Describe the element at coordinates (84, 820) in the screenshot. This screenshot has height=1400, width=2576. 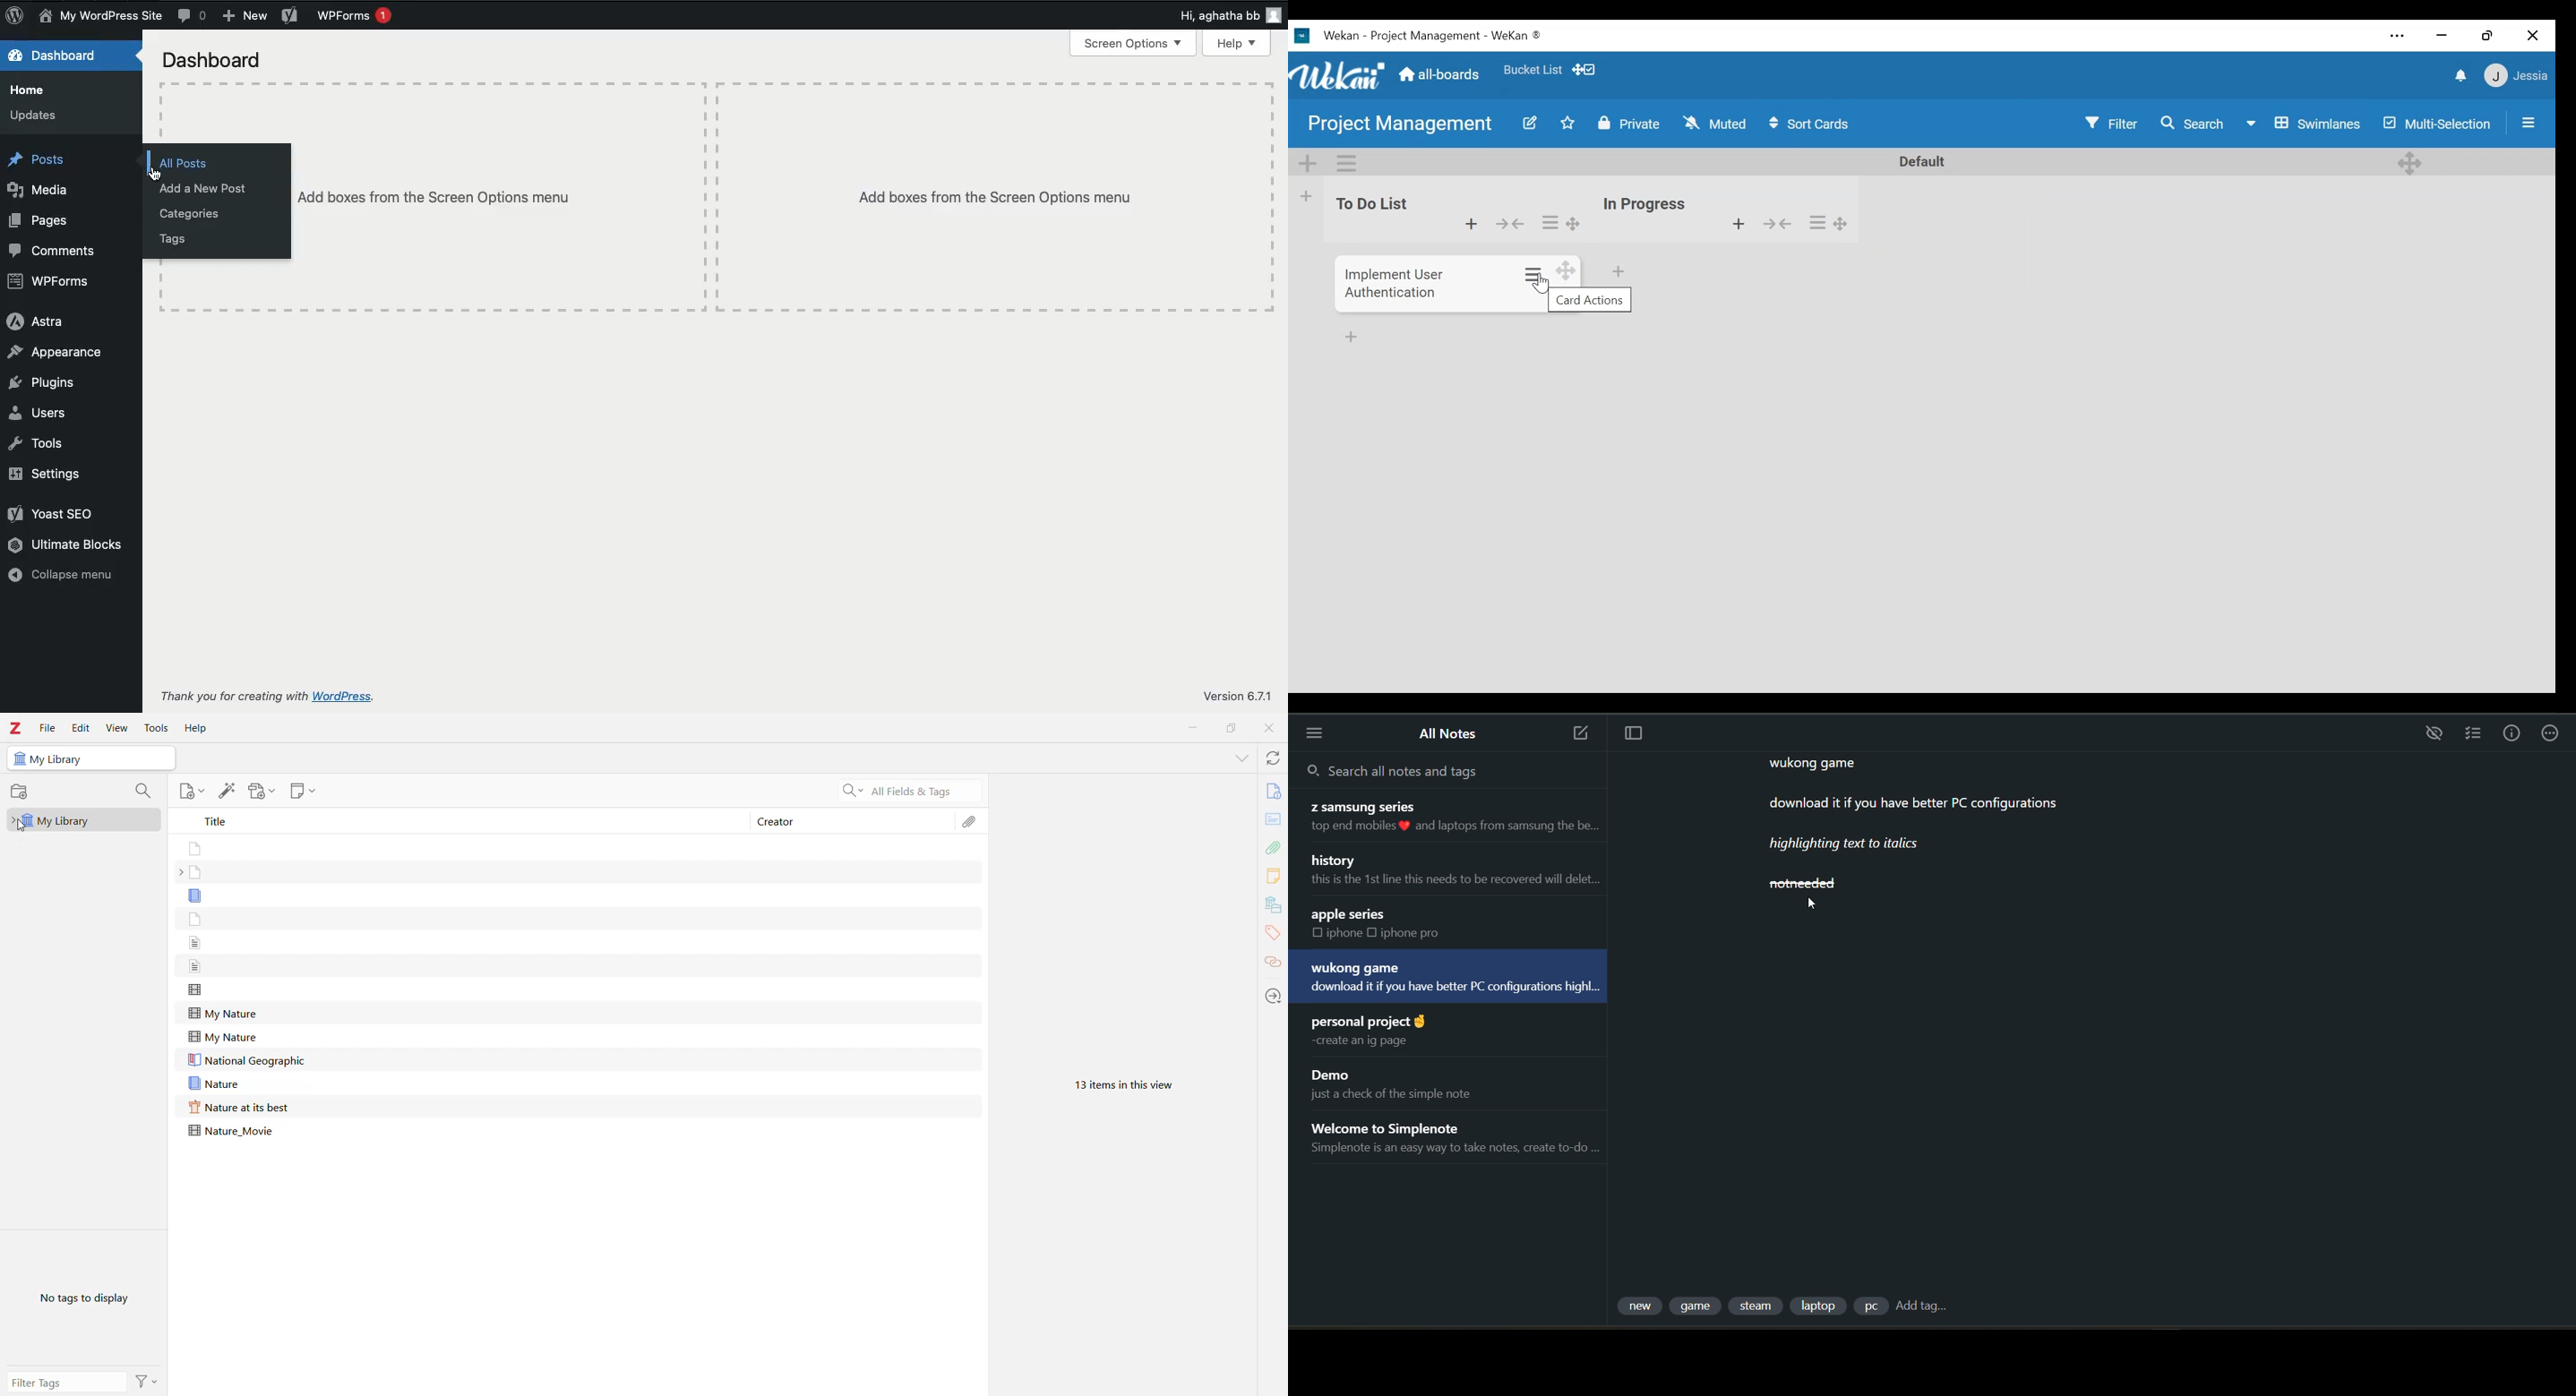
I see `My Library` at that location.